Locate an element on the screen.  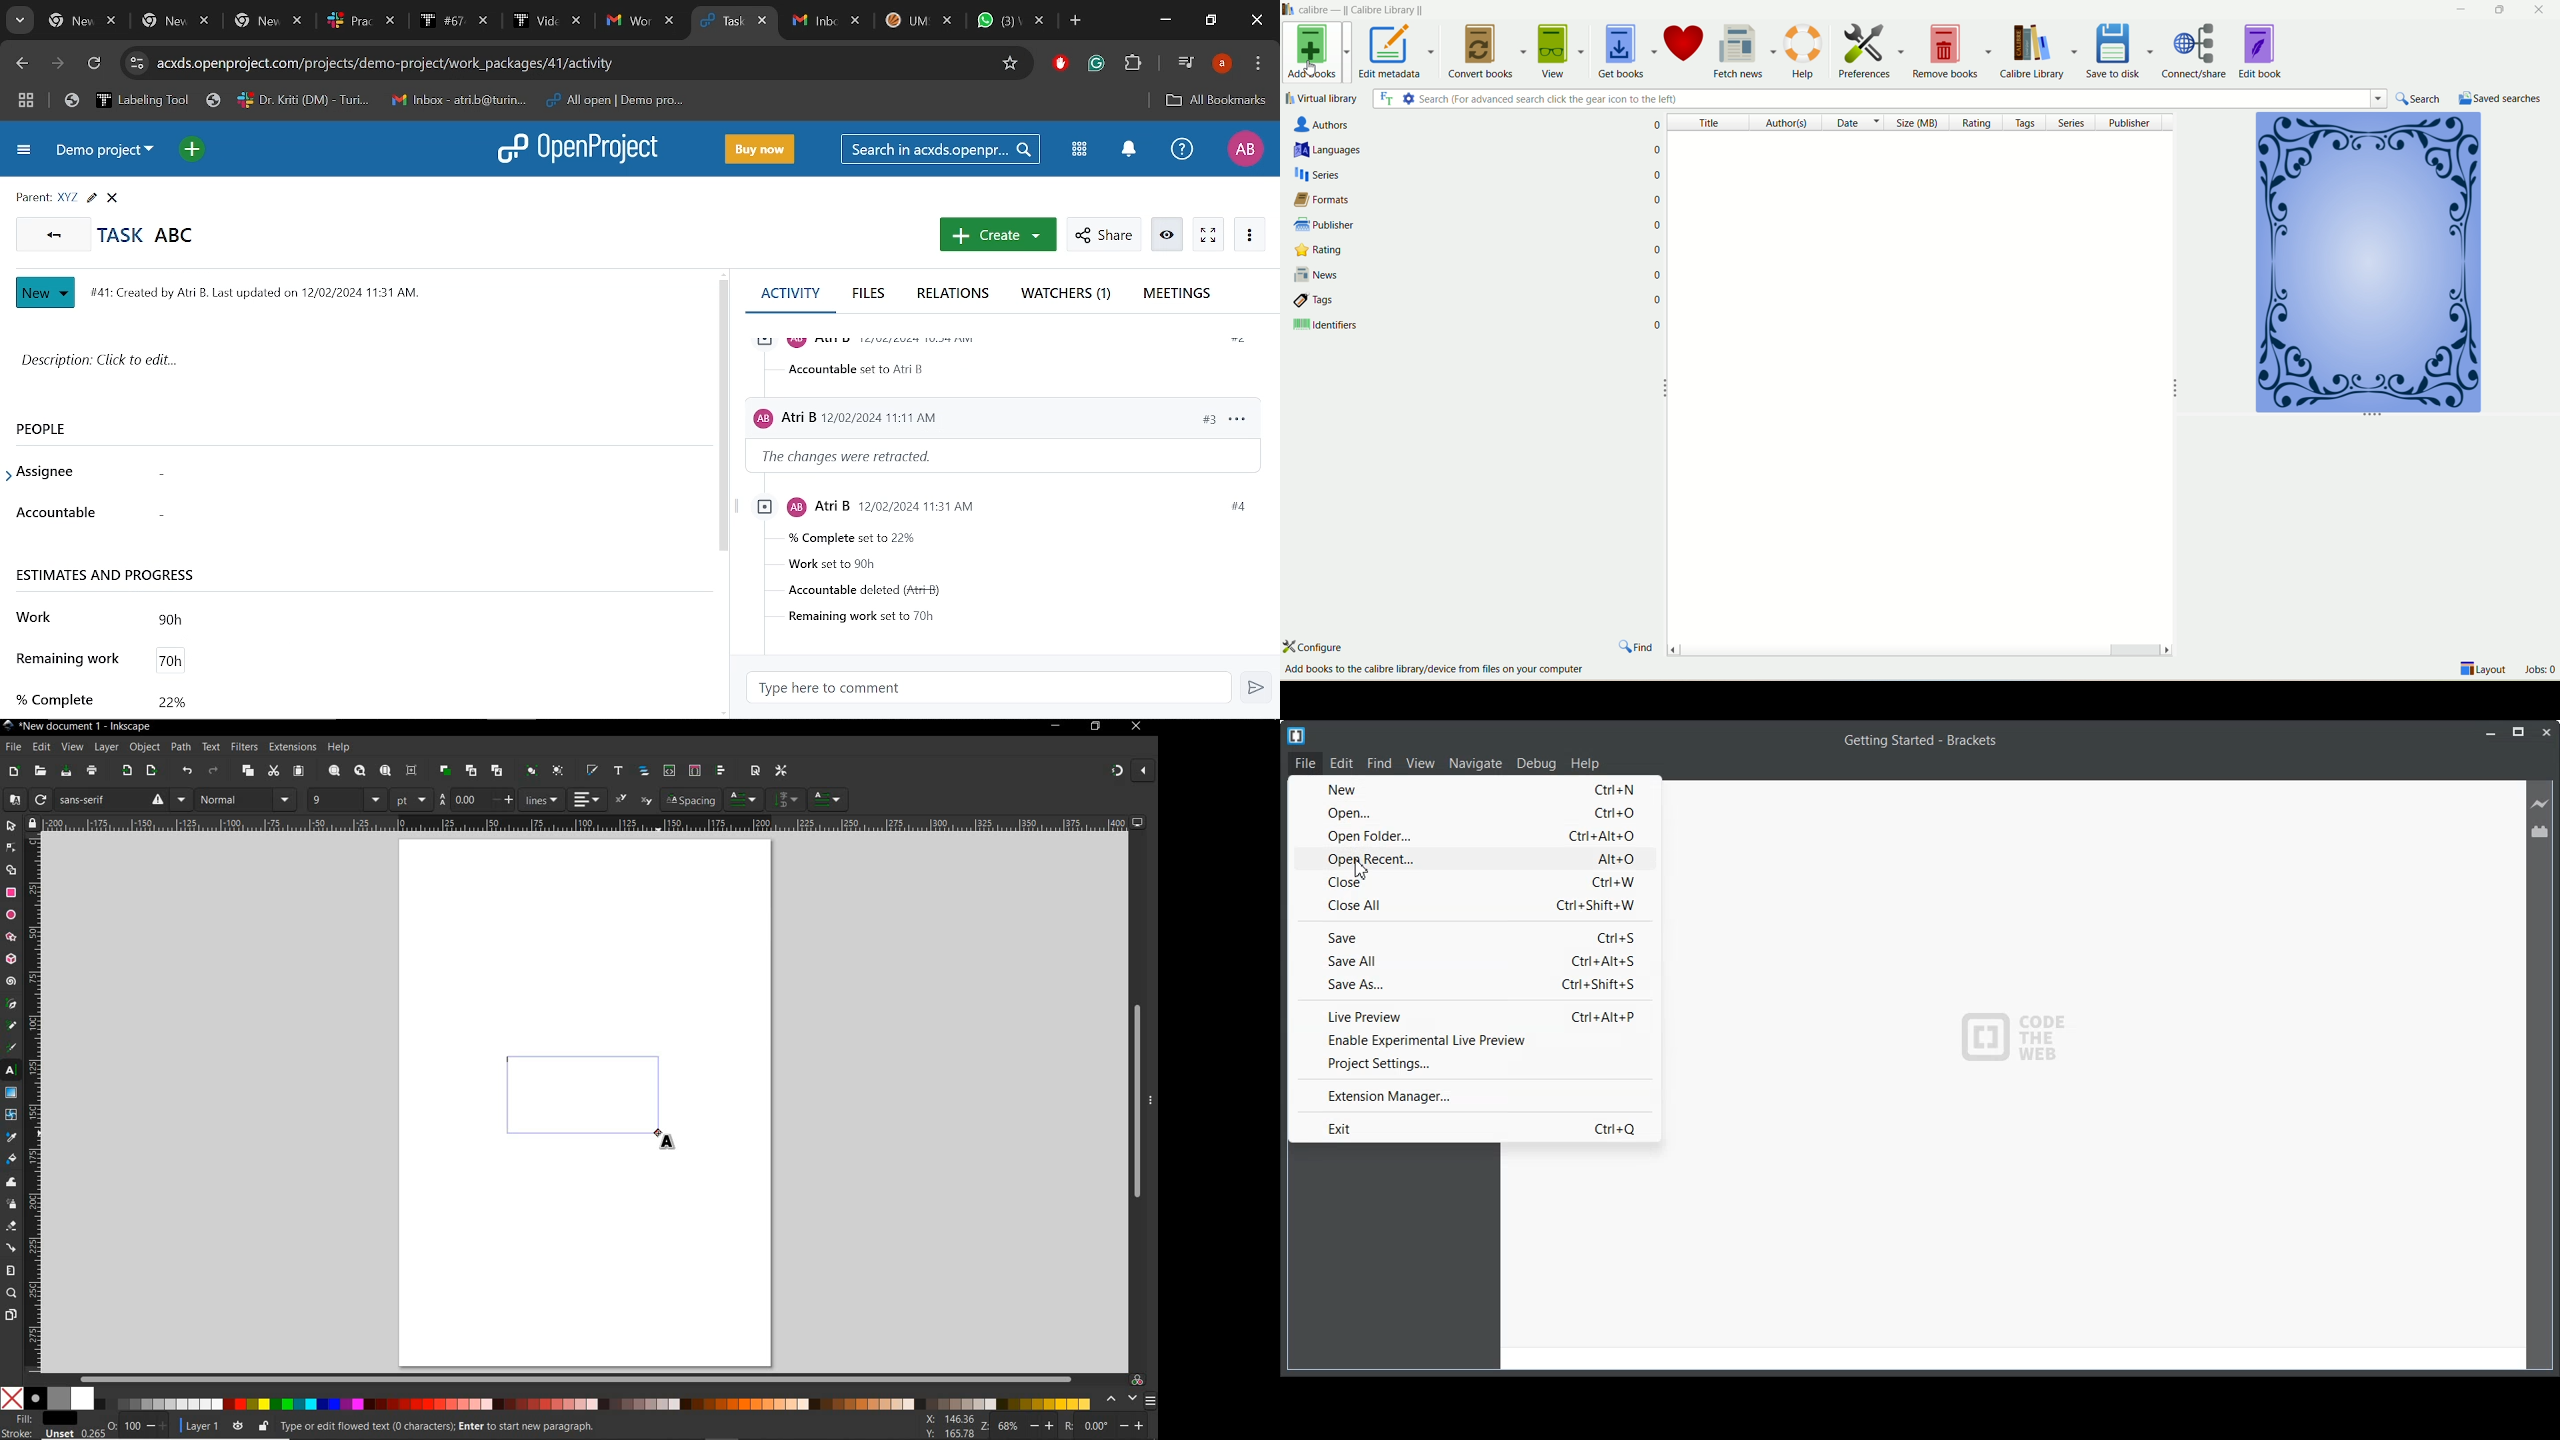
Meetings is located at coordinates (1177, 294).